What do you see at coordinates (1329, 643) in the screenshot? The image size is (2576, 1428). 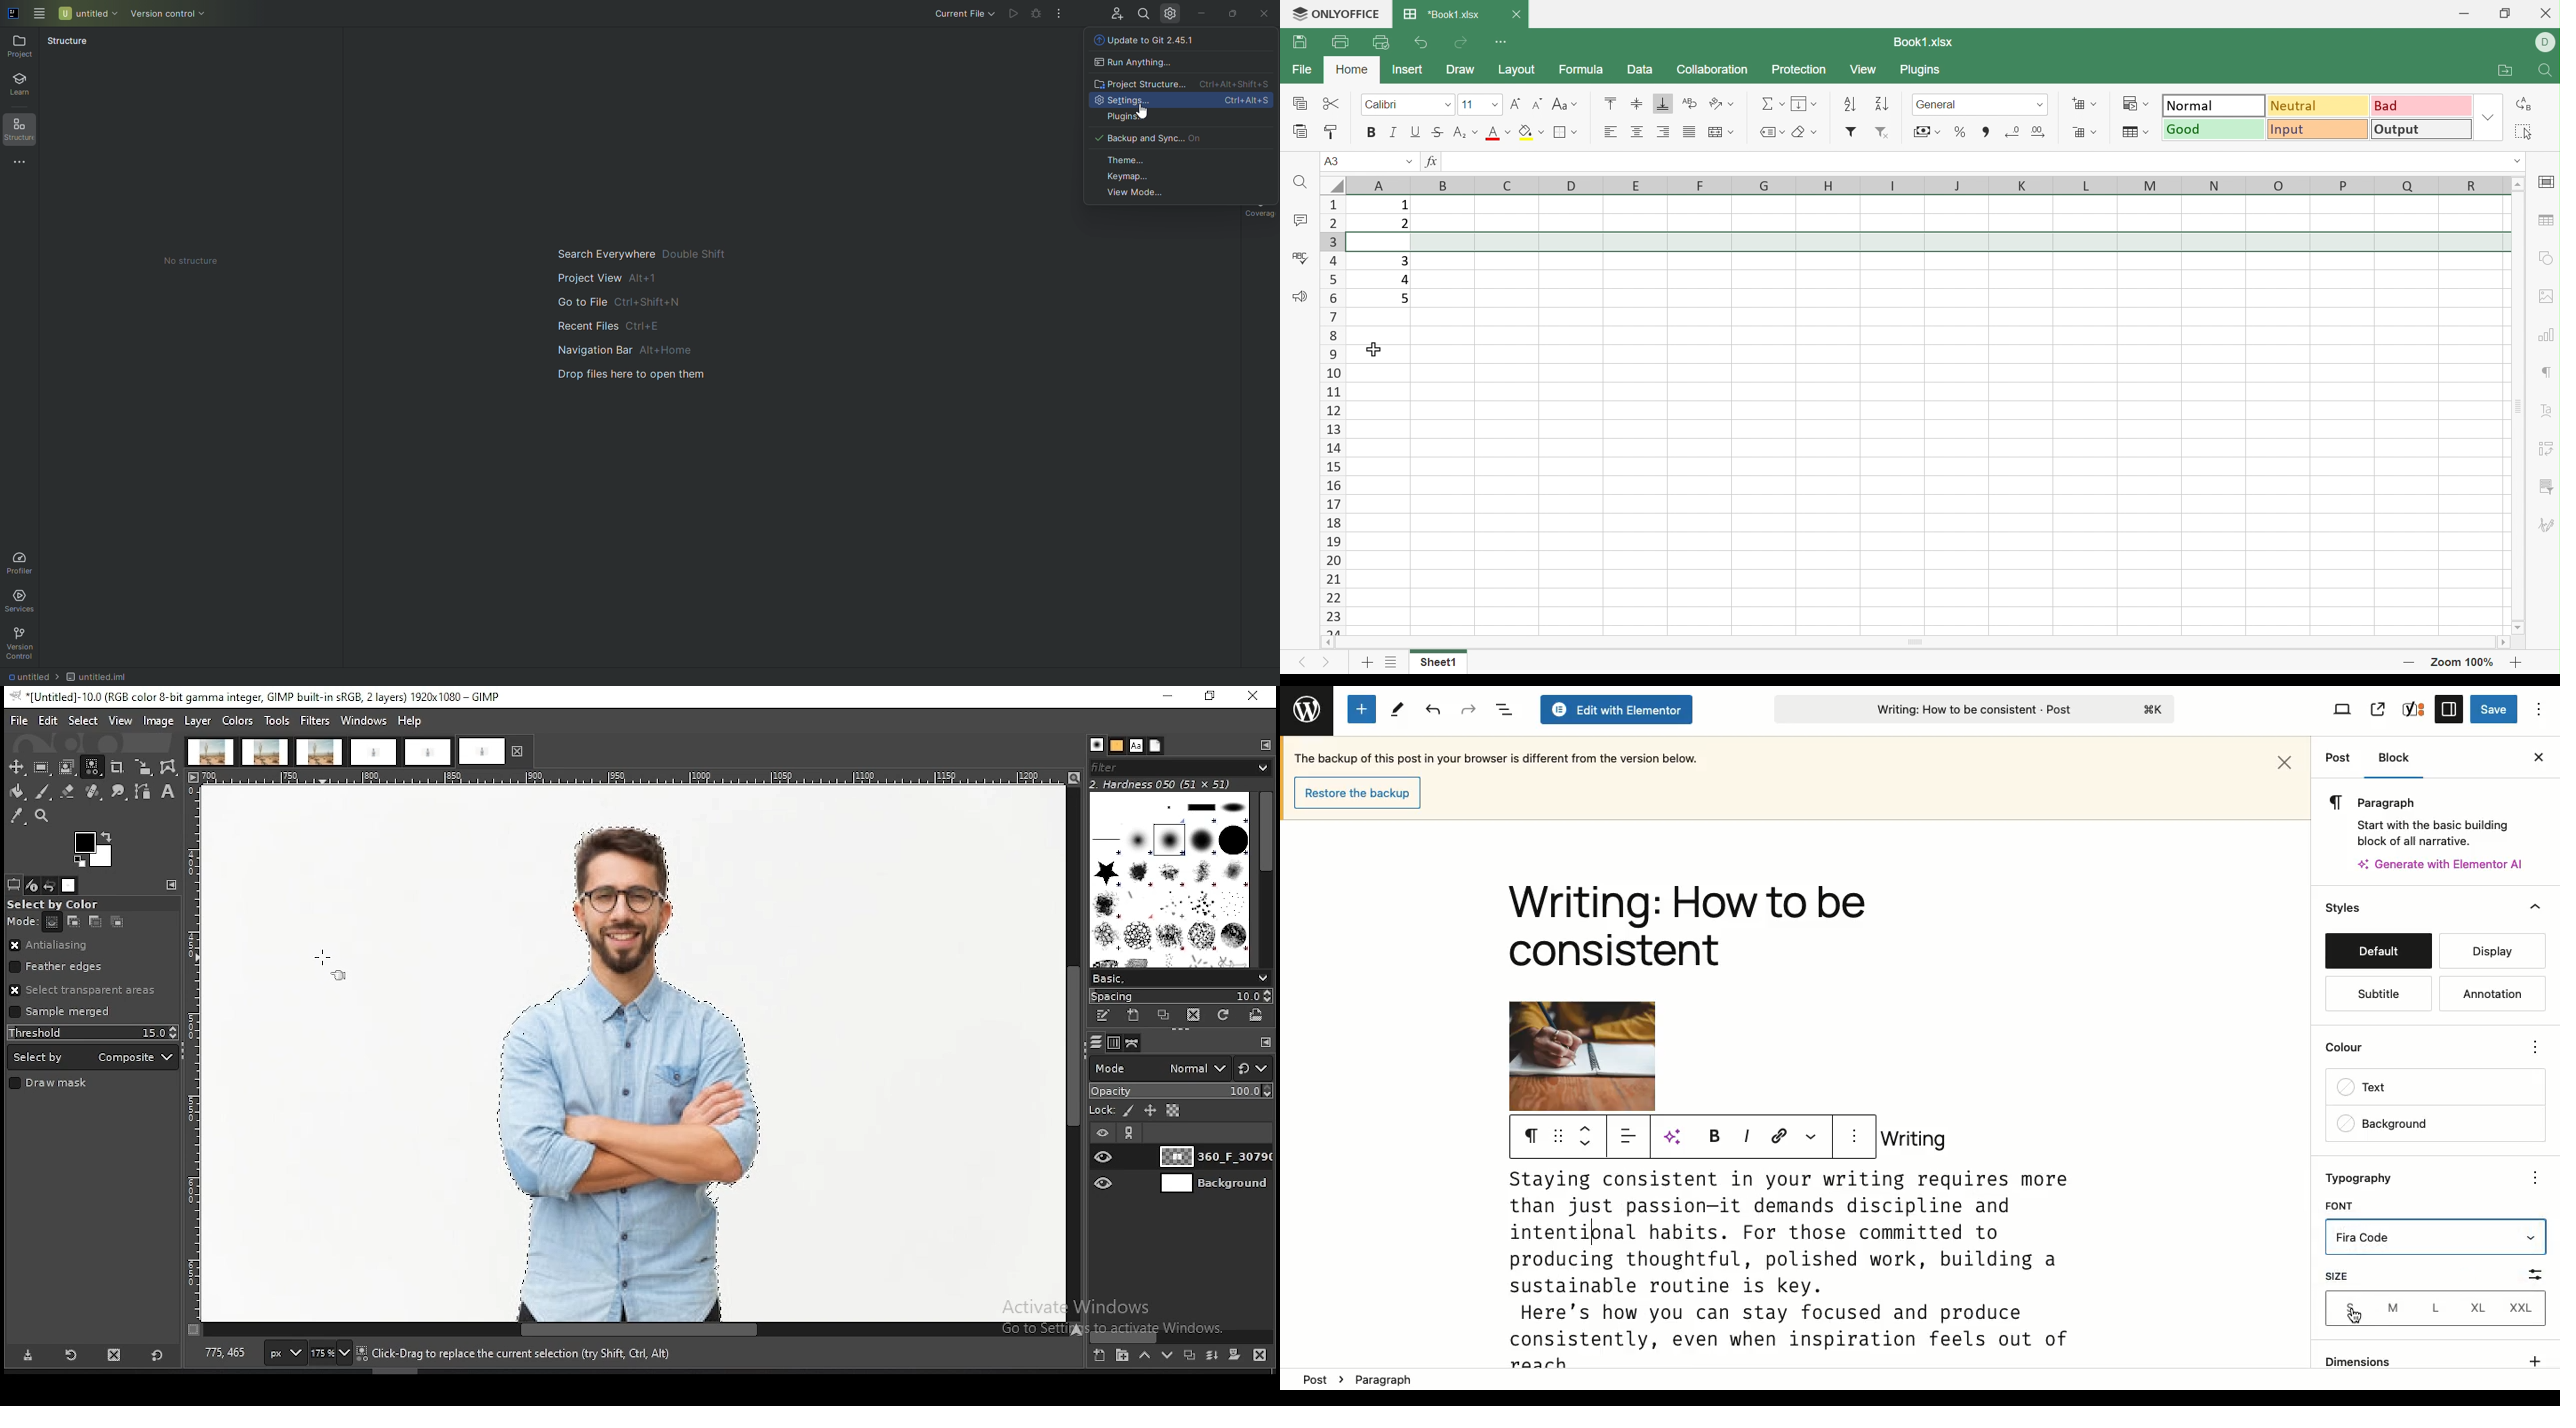 I see `Scroll Left` at bounding box center [1329, 643].